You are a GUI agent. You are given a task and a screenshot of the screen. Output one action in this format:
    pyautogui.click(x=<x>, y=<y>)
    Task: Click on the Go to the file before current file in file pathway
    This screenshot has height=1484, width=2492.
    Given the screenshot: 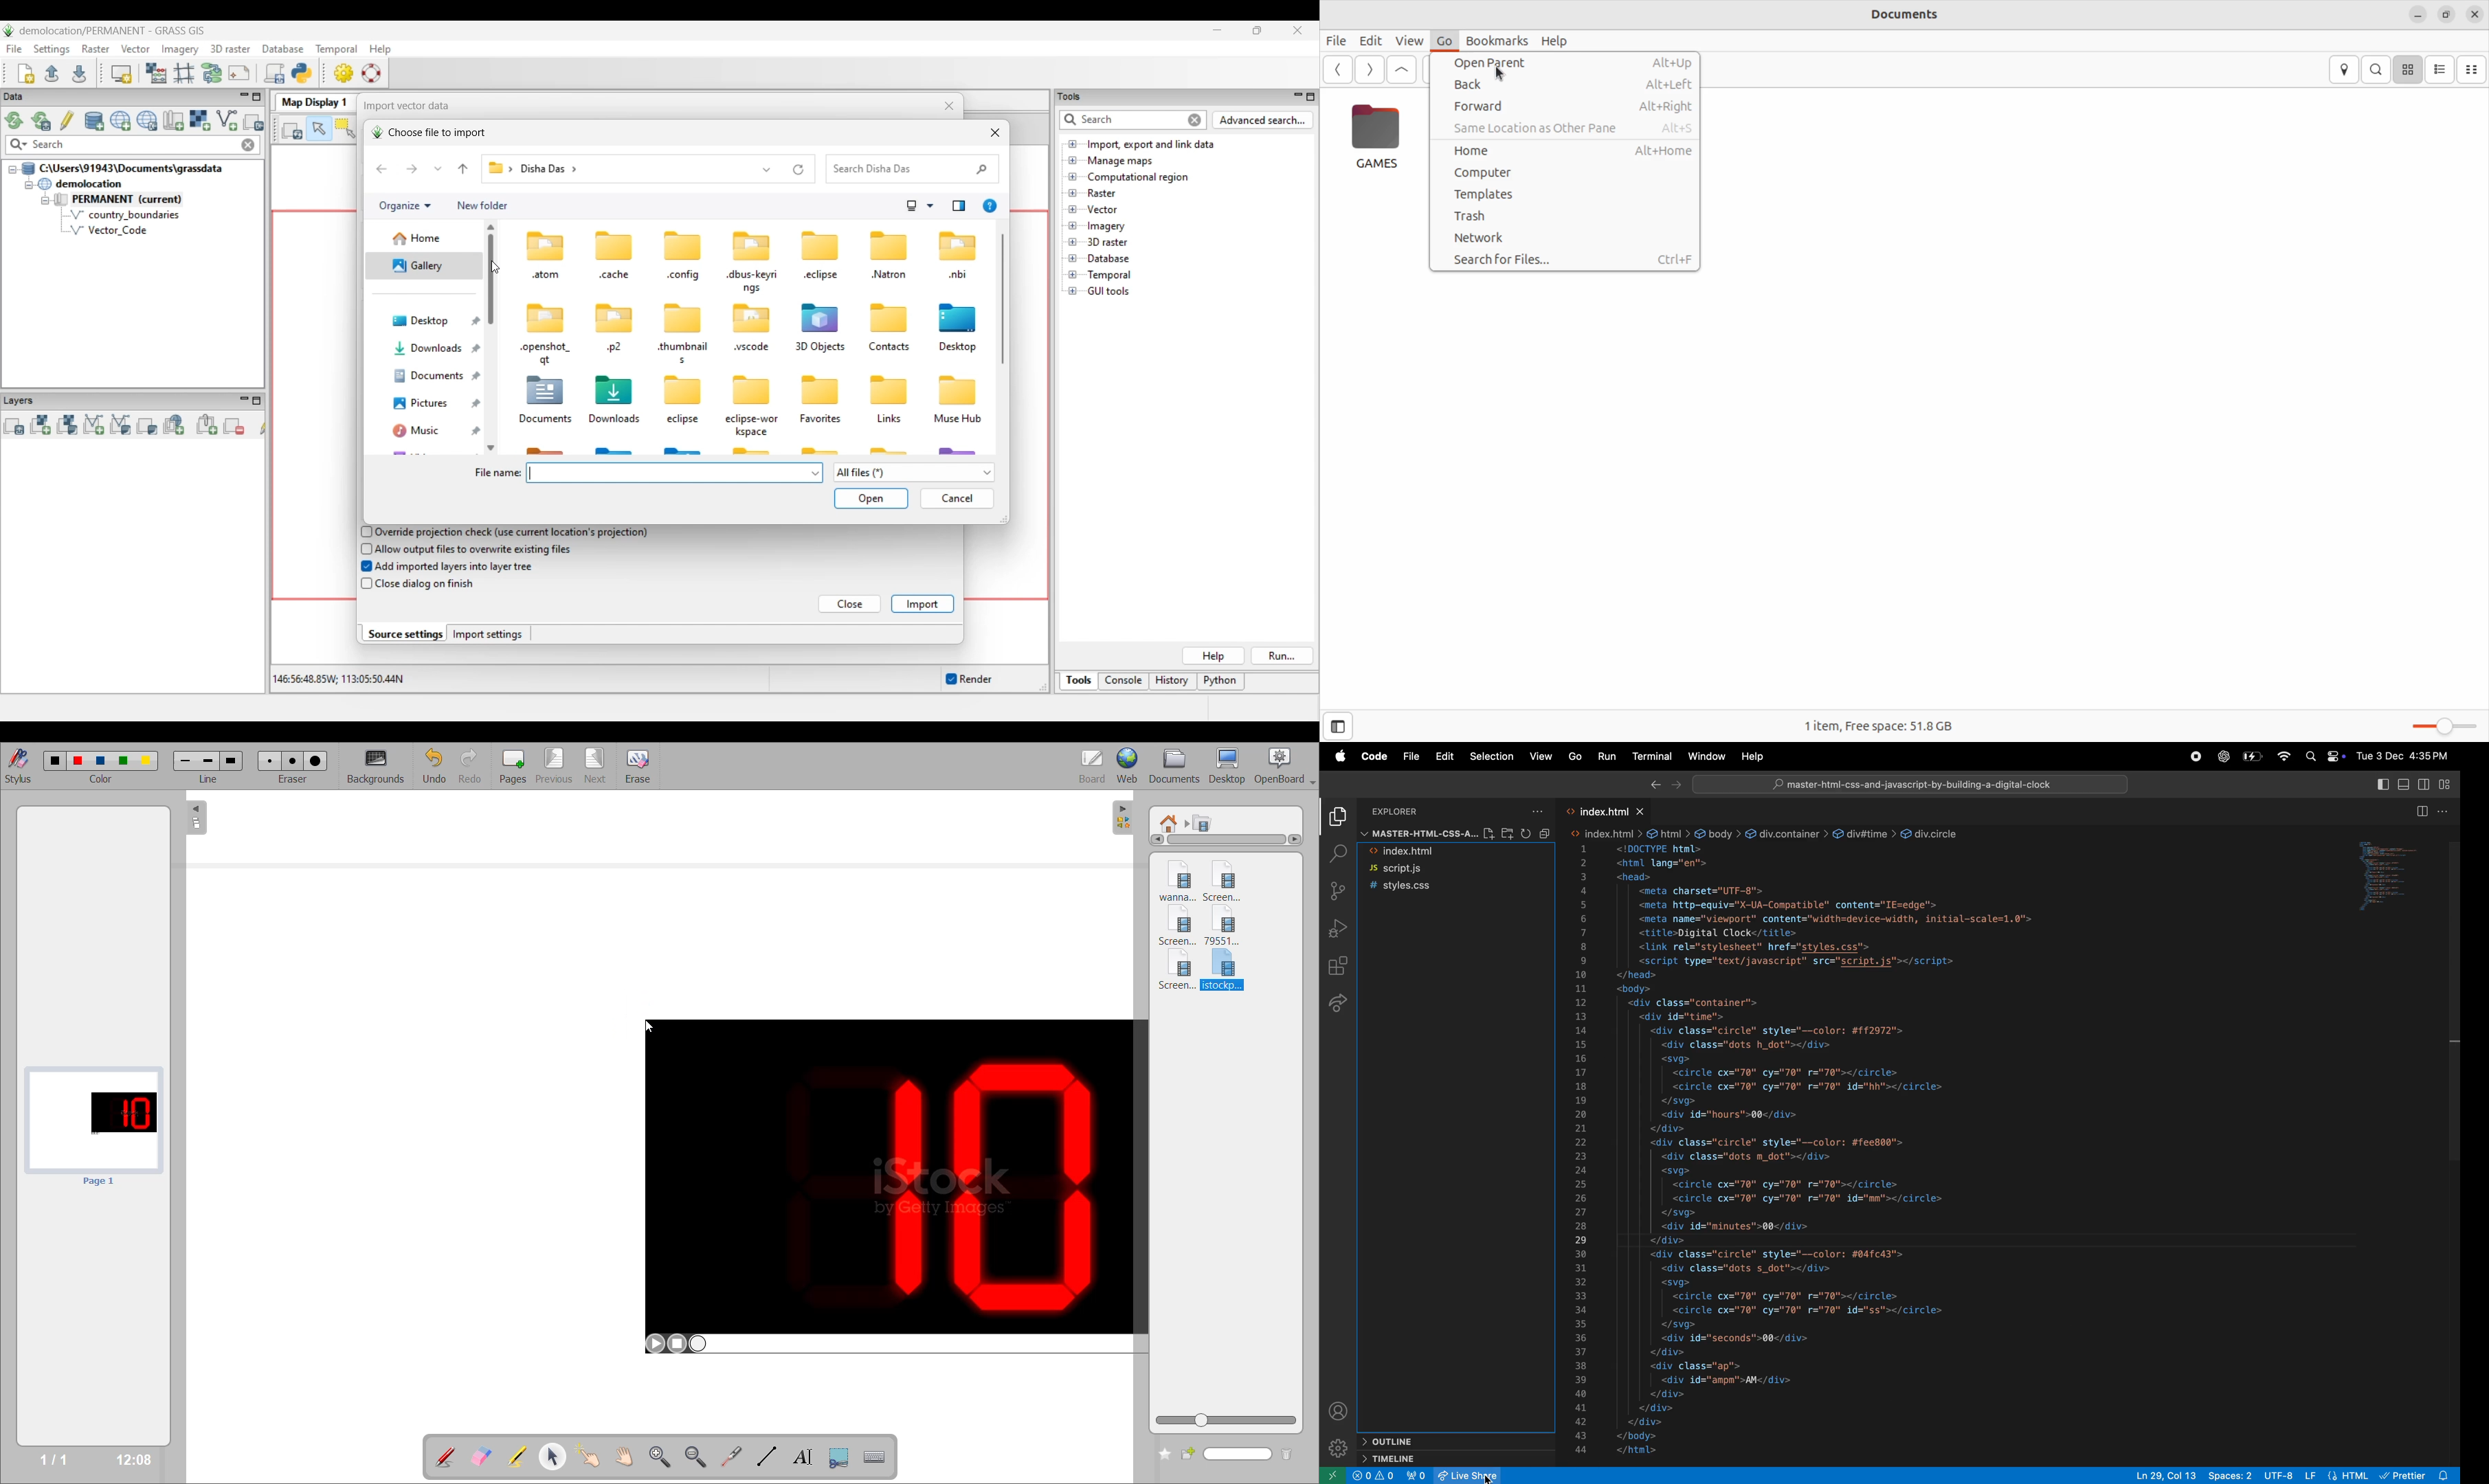 What is the action you would take?
    pyautogui.click(x=463, y=169)
    